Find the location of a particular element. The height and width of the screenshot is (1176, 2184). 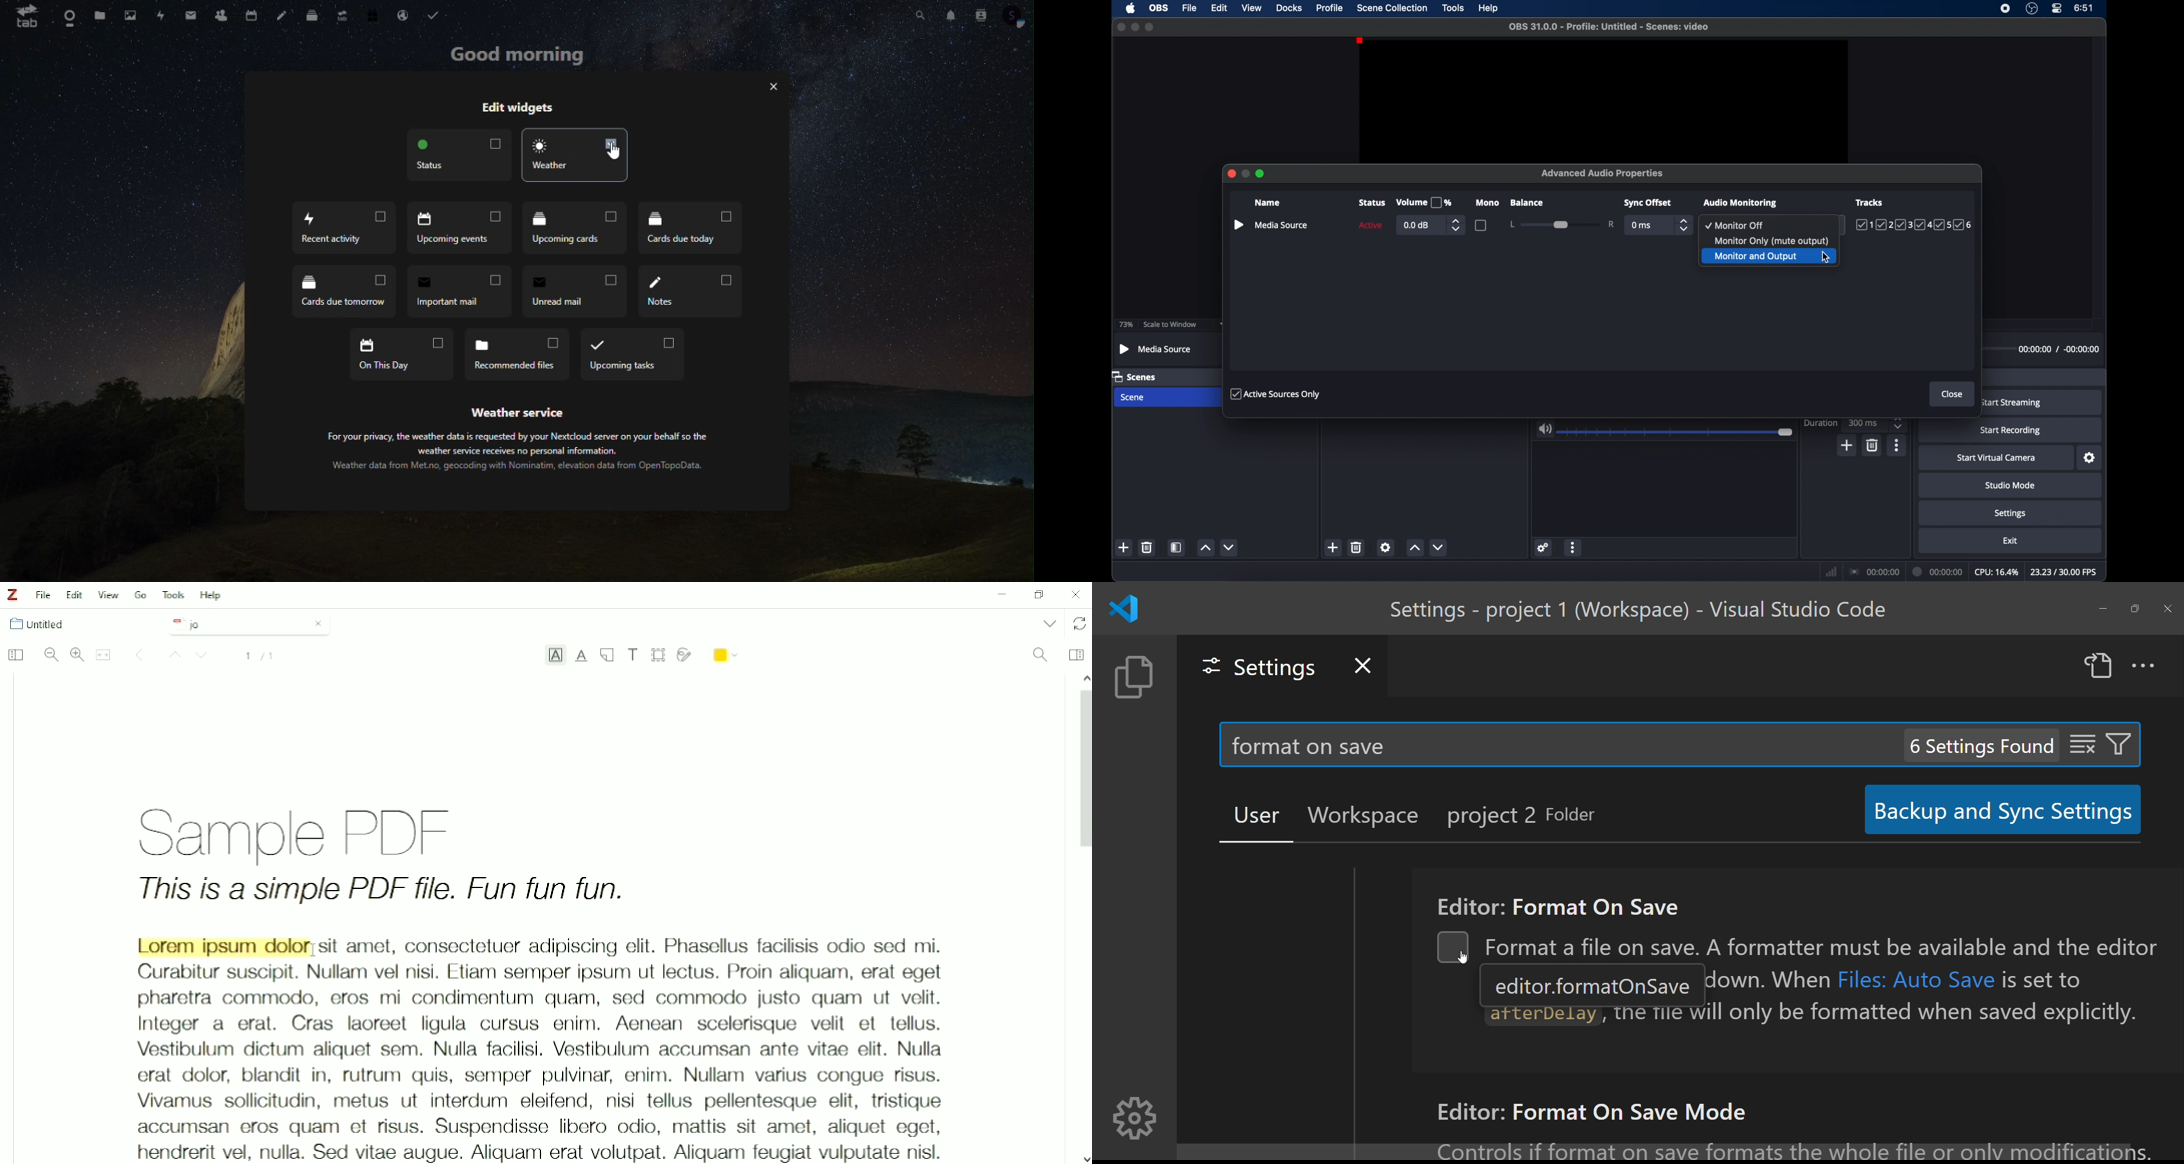

jo is located at coordinates (234, 625).